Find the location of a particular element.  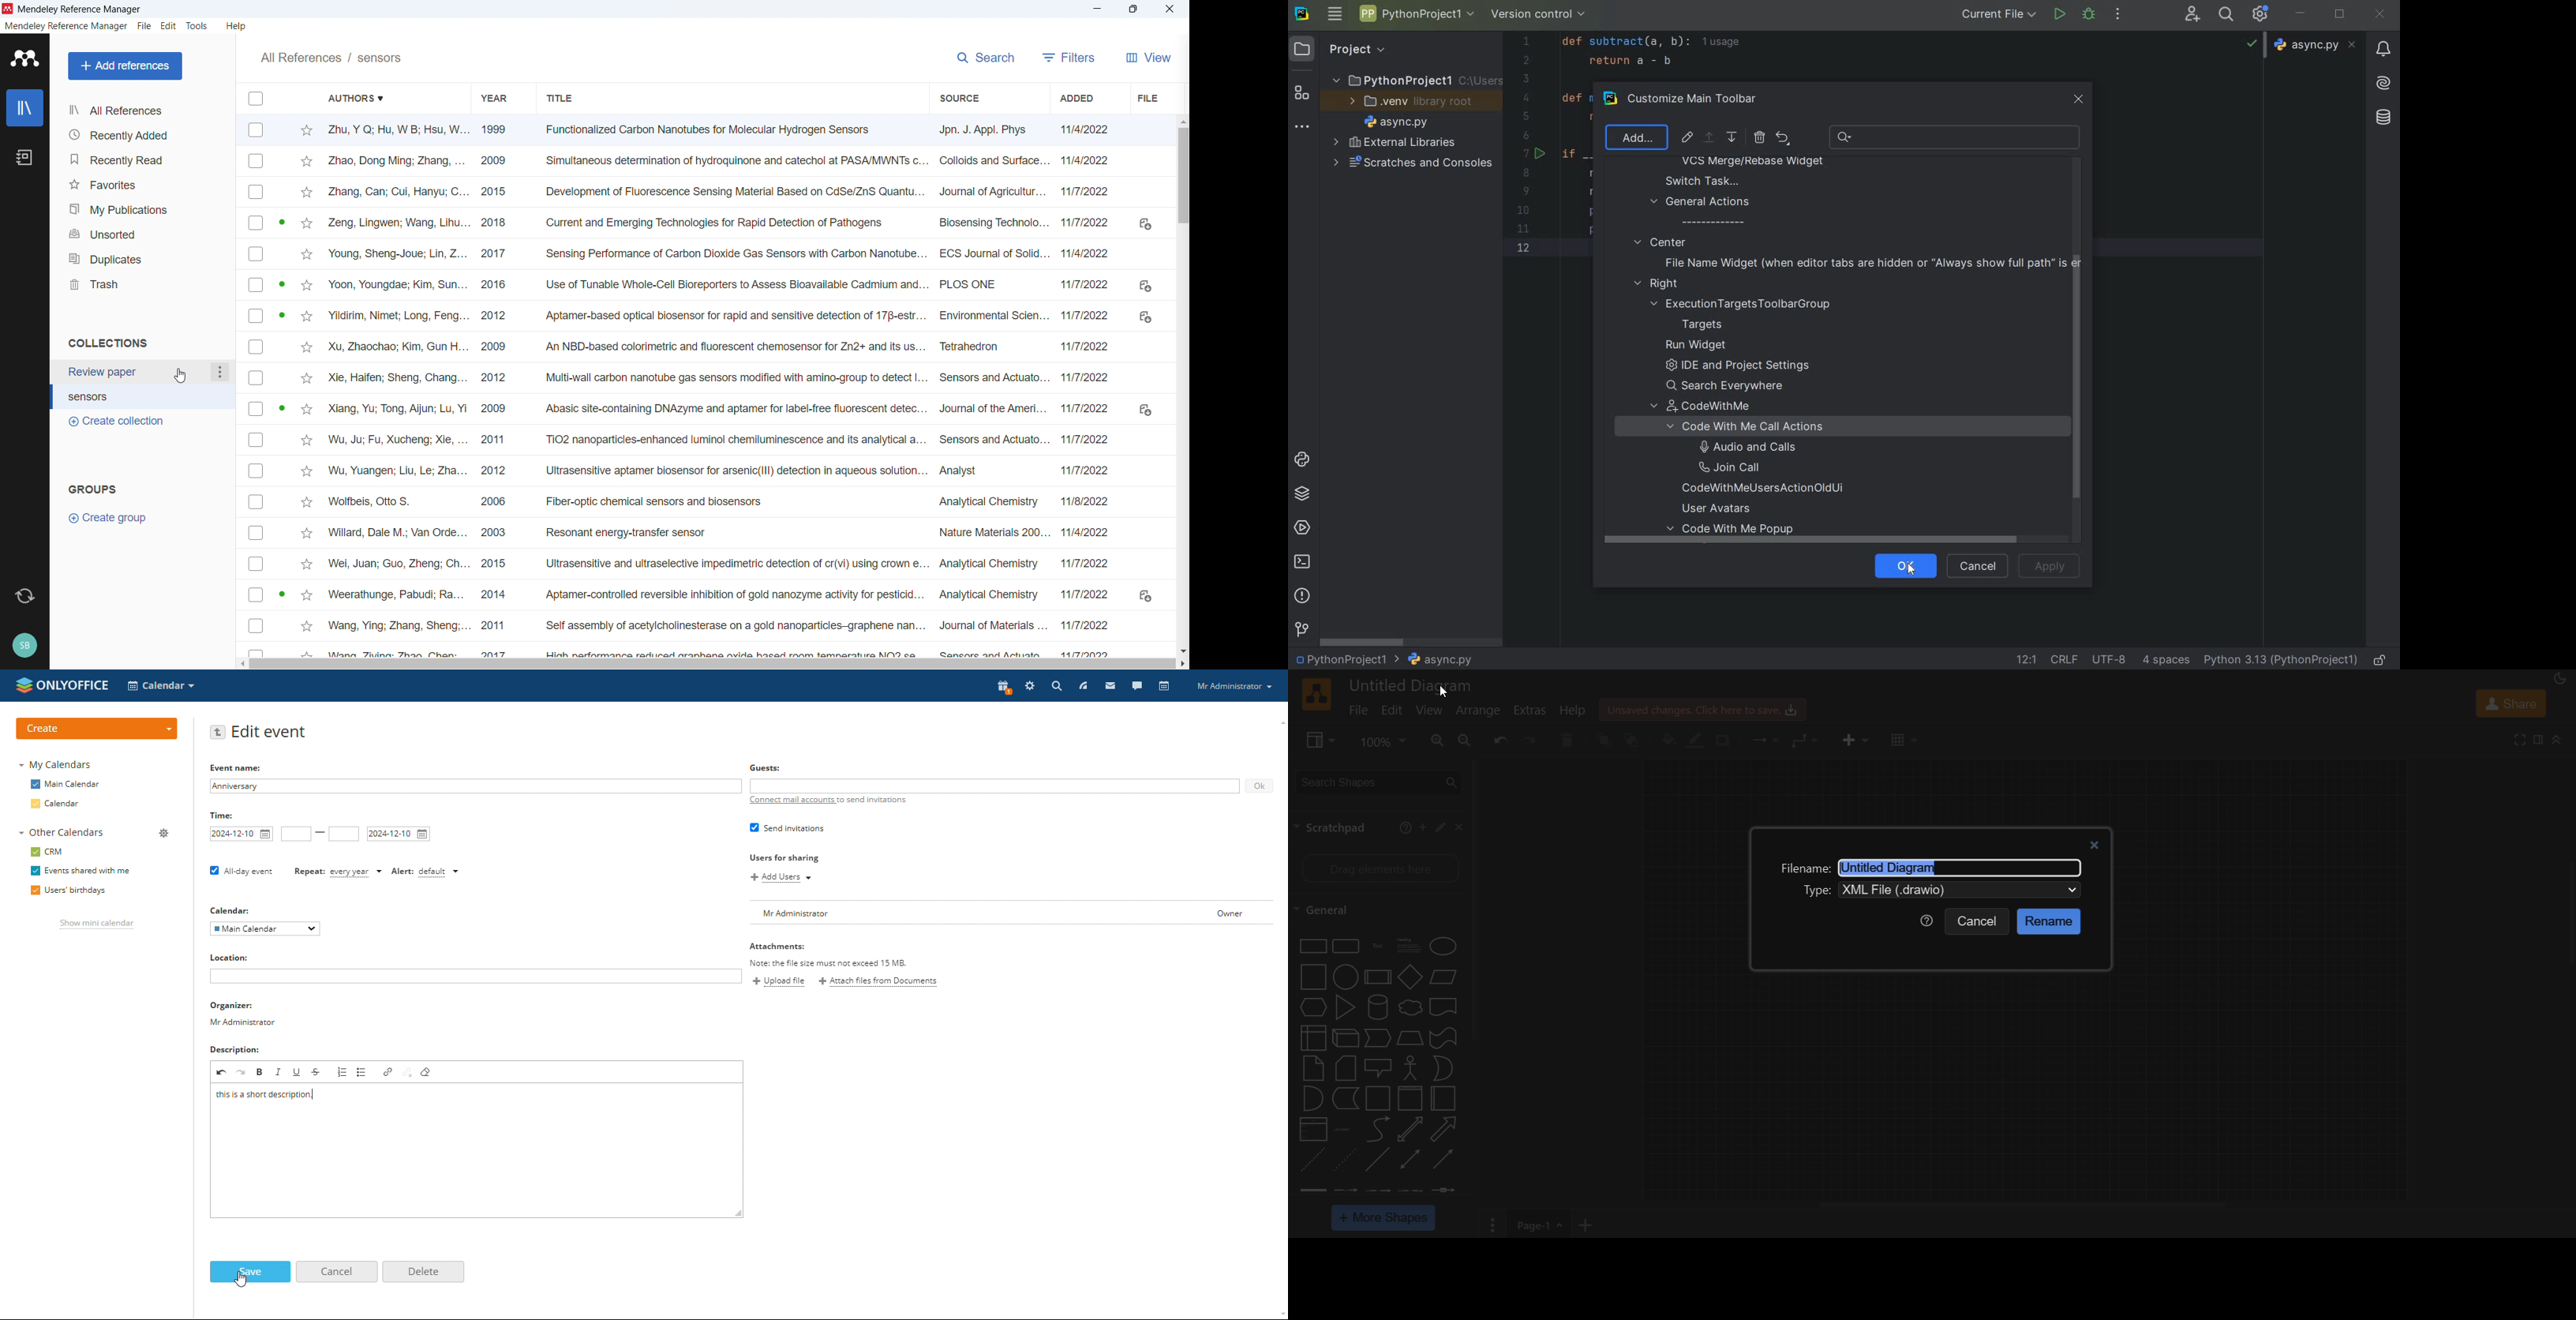

line color is located at coordinates (1697, 740).